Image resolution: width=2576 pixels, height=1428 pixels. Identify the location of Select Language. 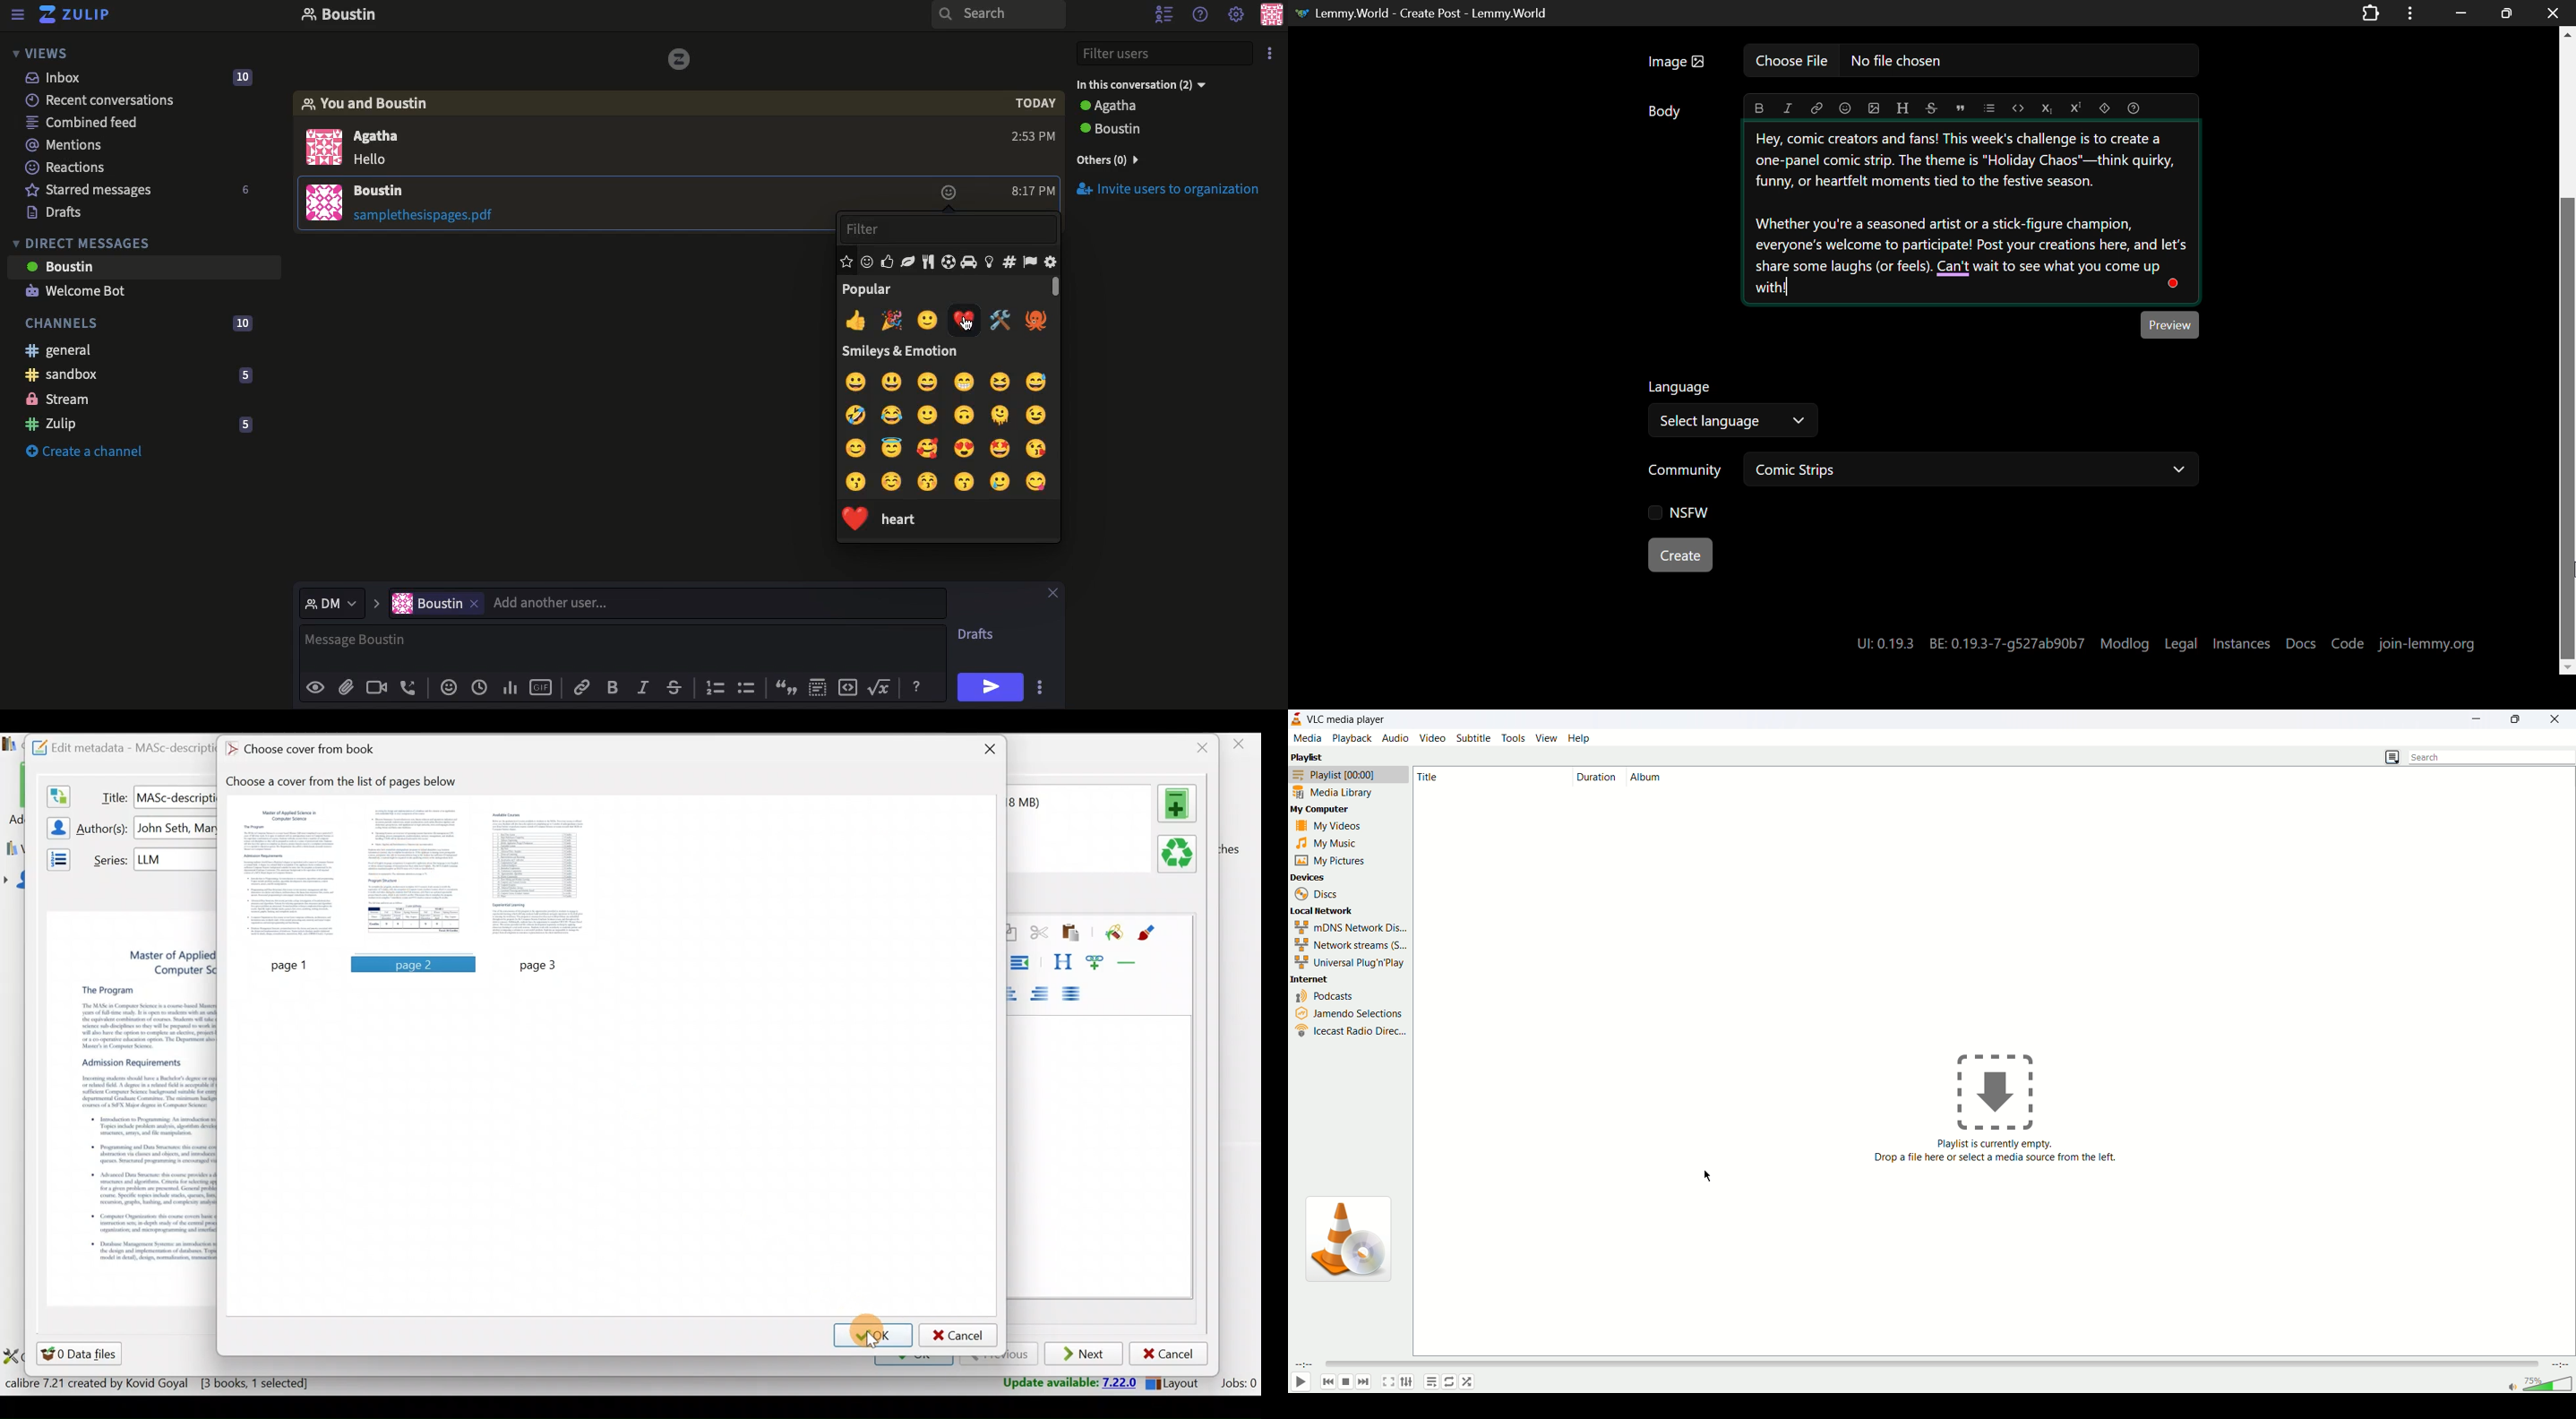
(1735, 420).